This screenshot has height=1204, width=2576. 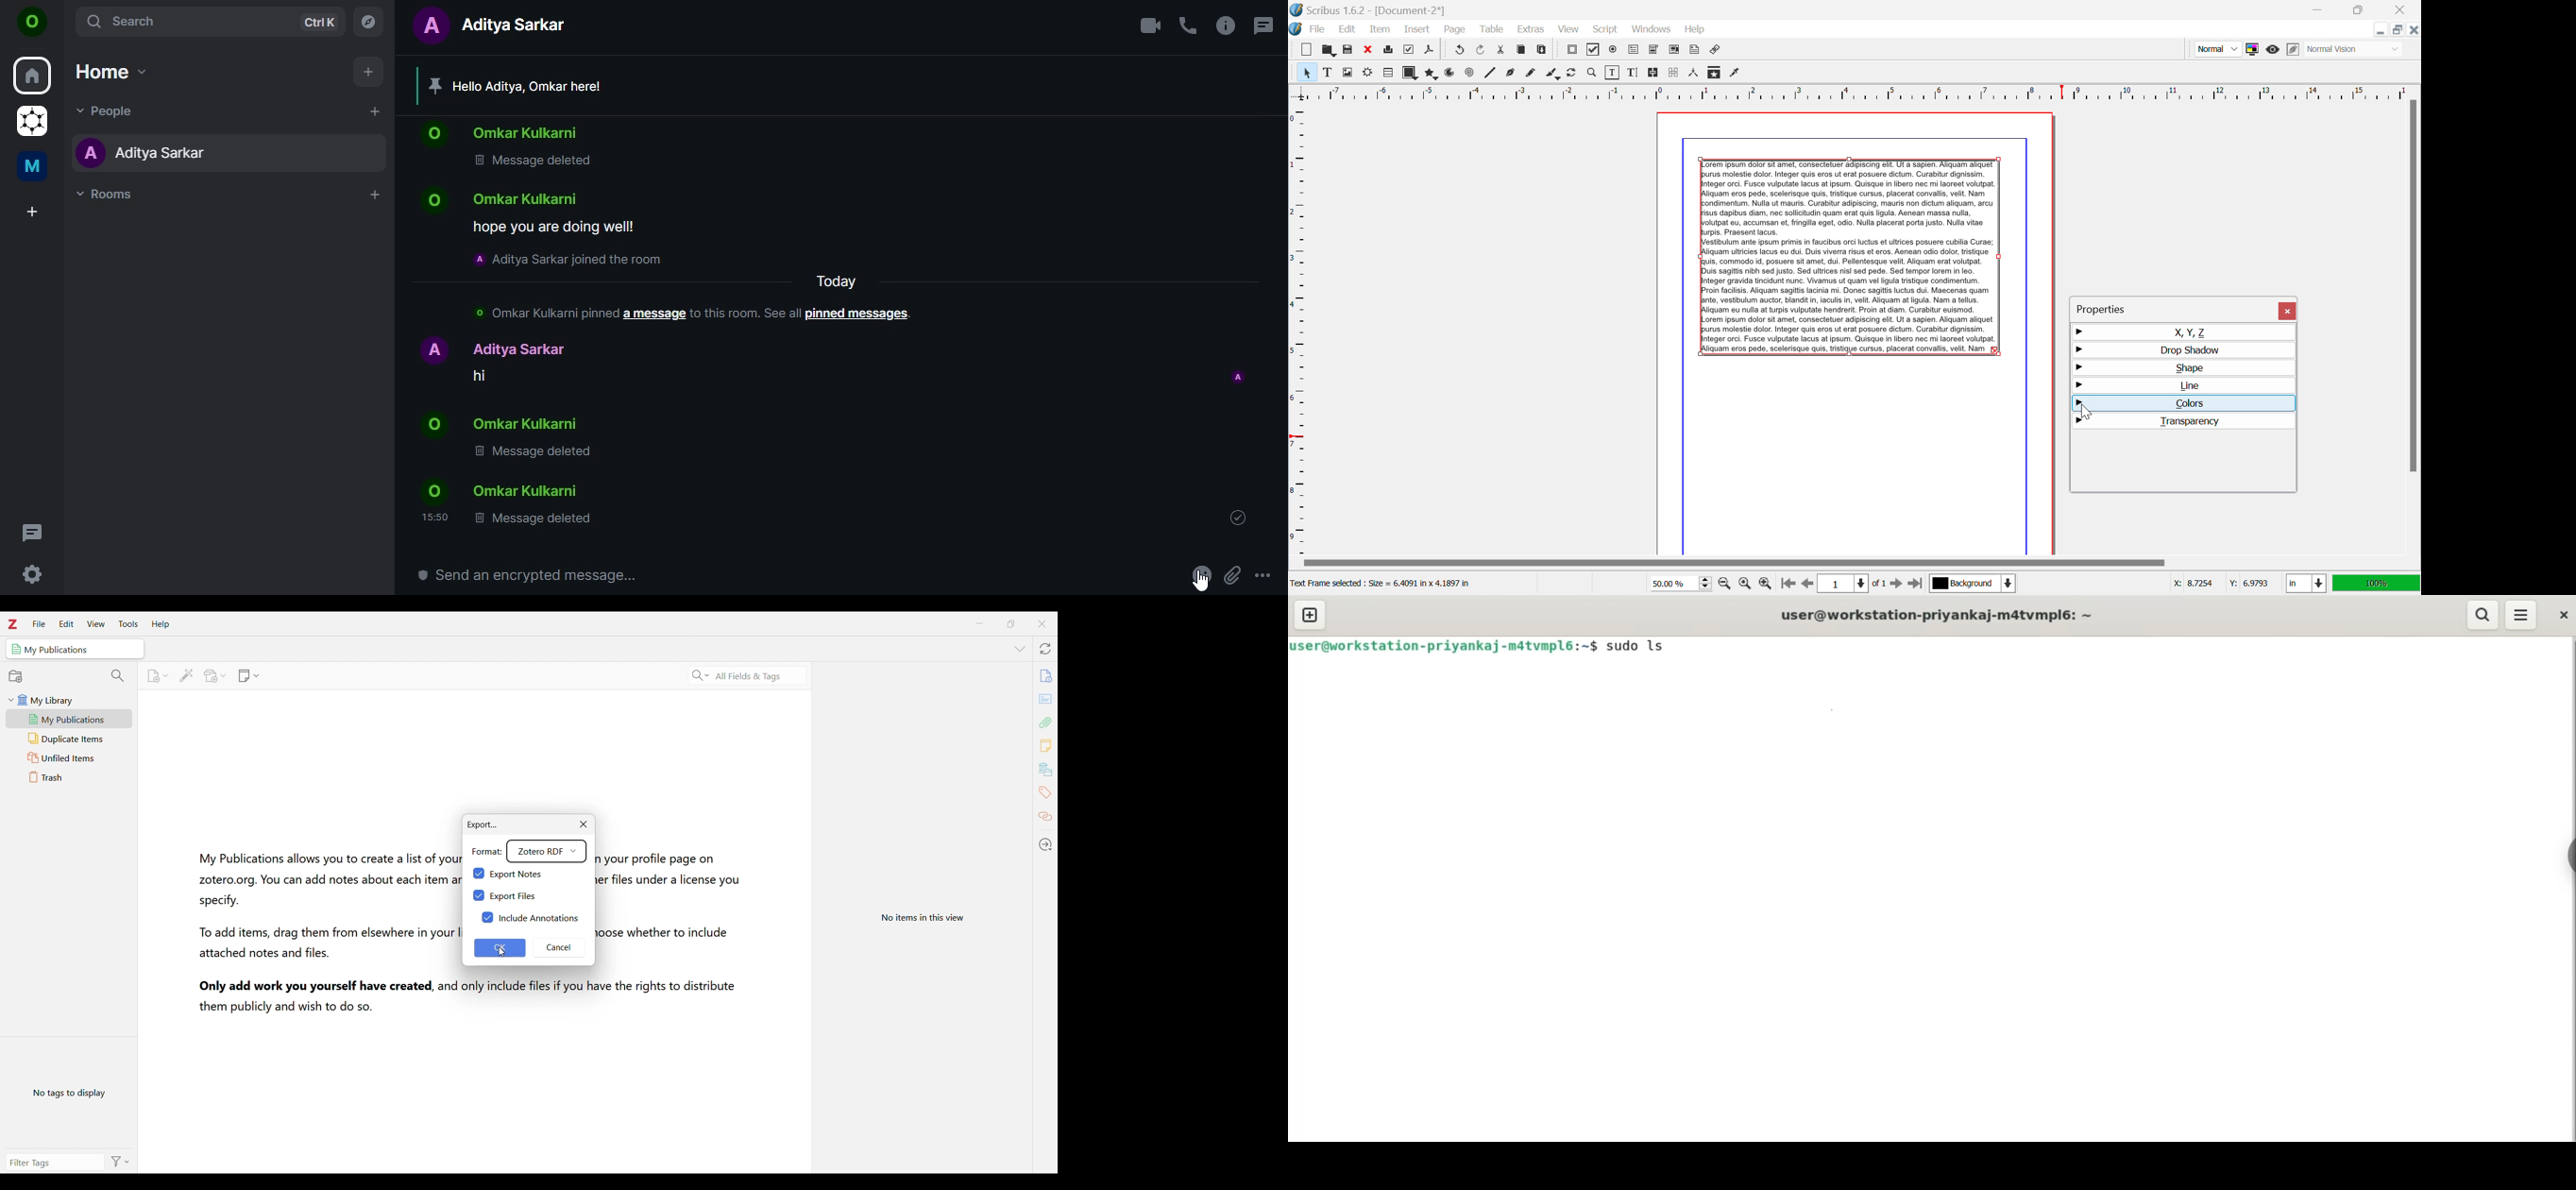 What do you see at coordinates (2183, 332) in the screenshot?
I see `X, Y, Z` at bounding box center [2183, 332].